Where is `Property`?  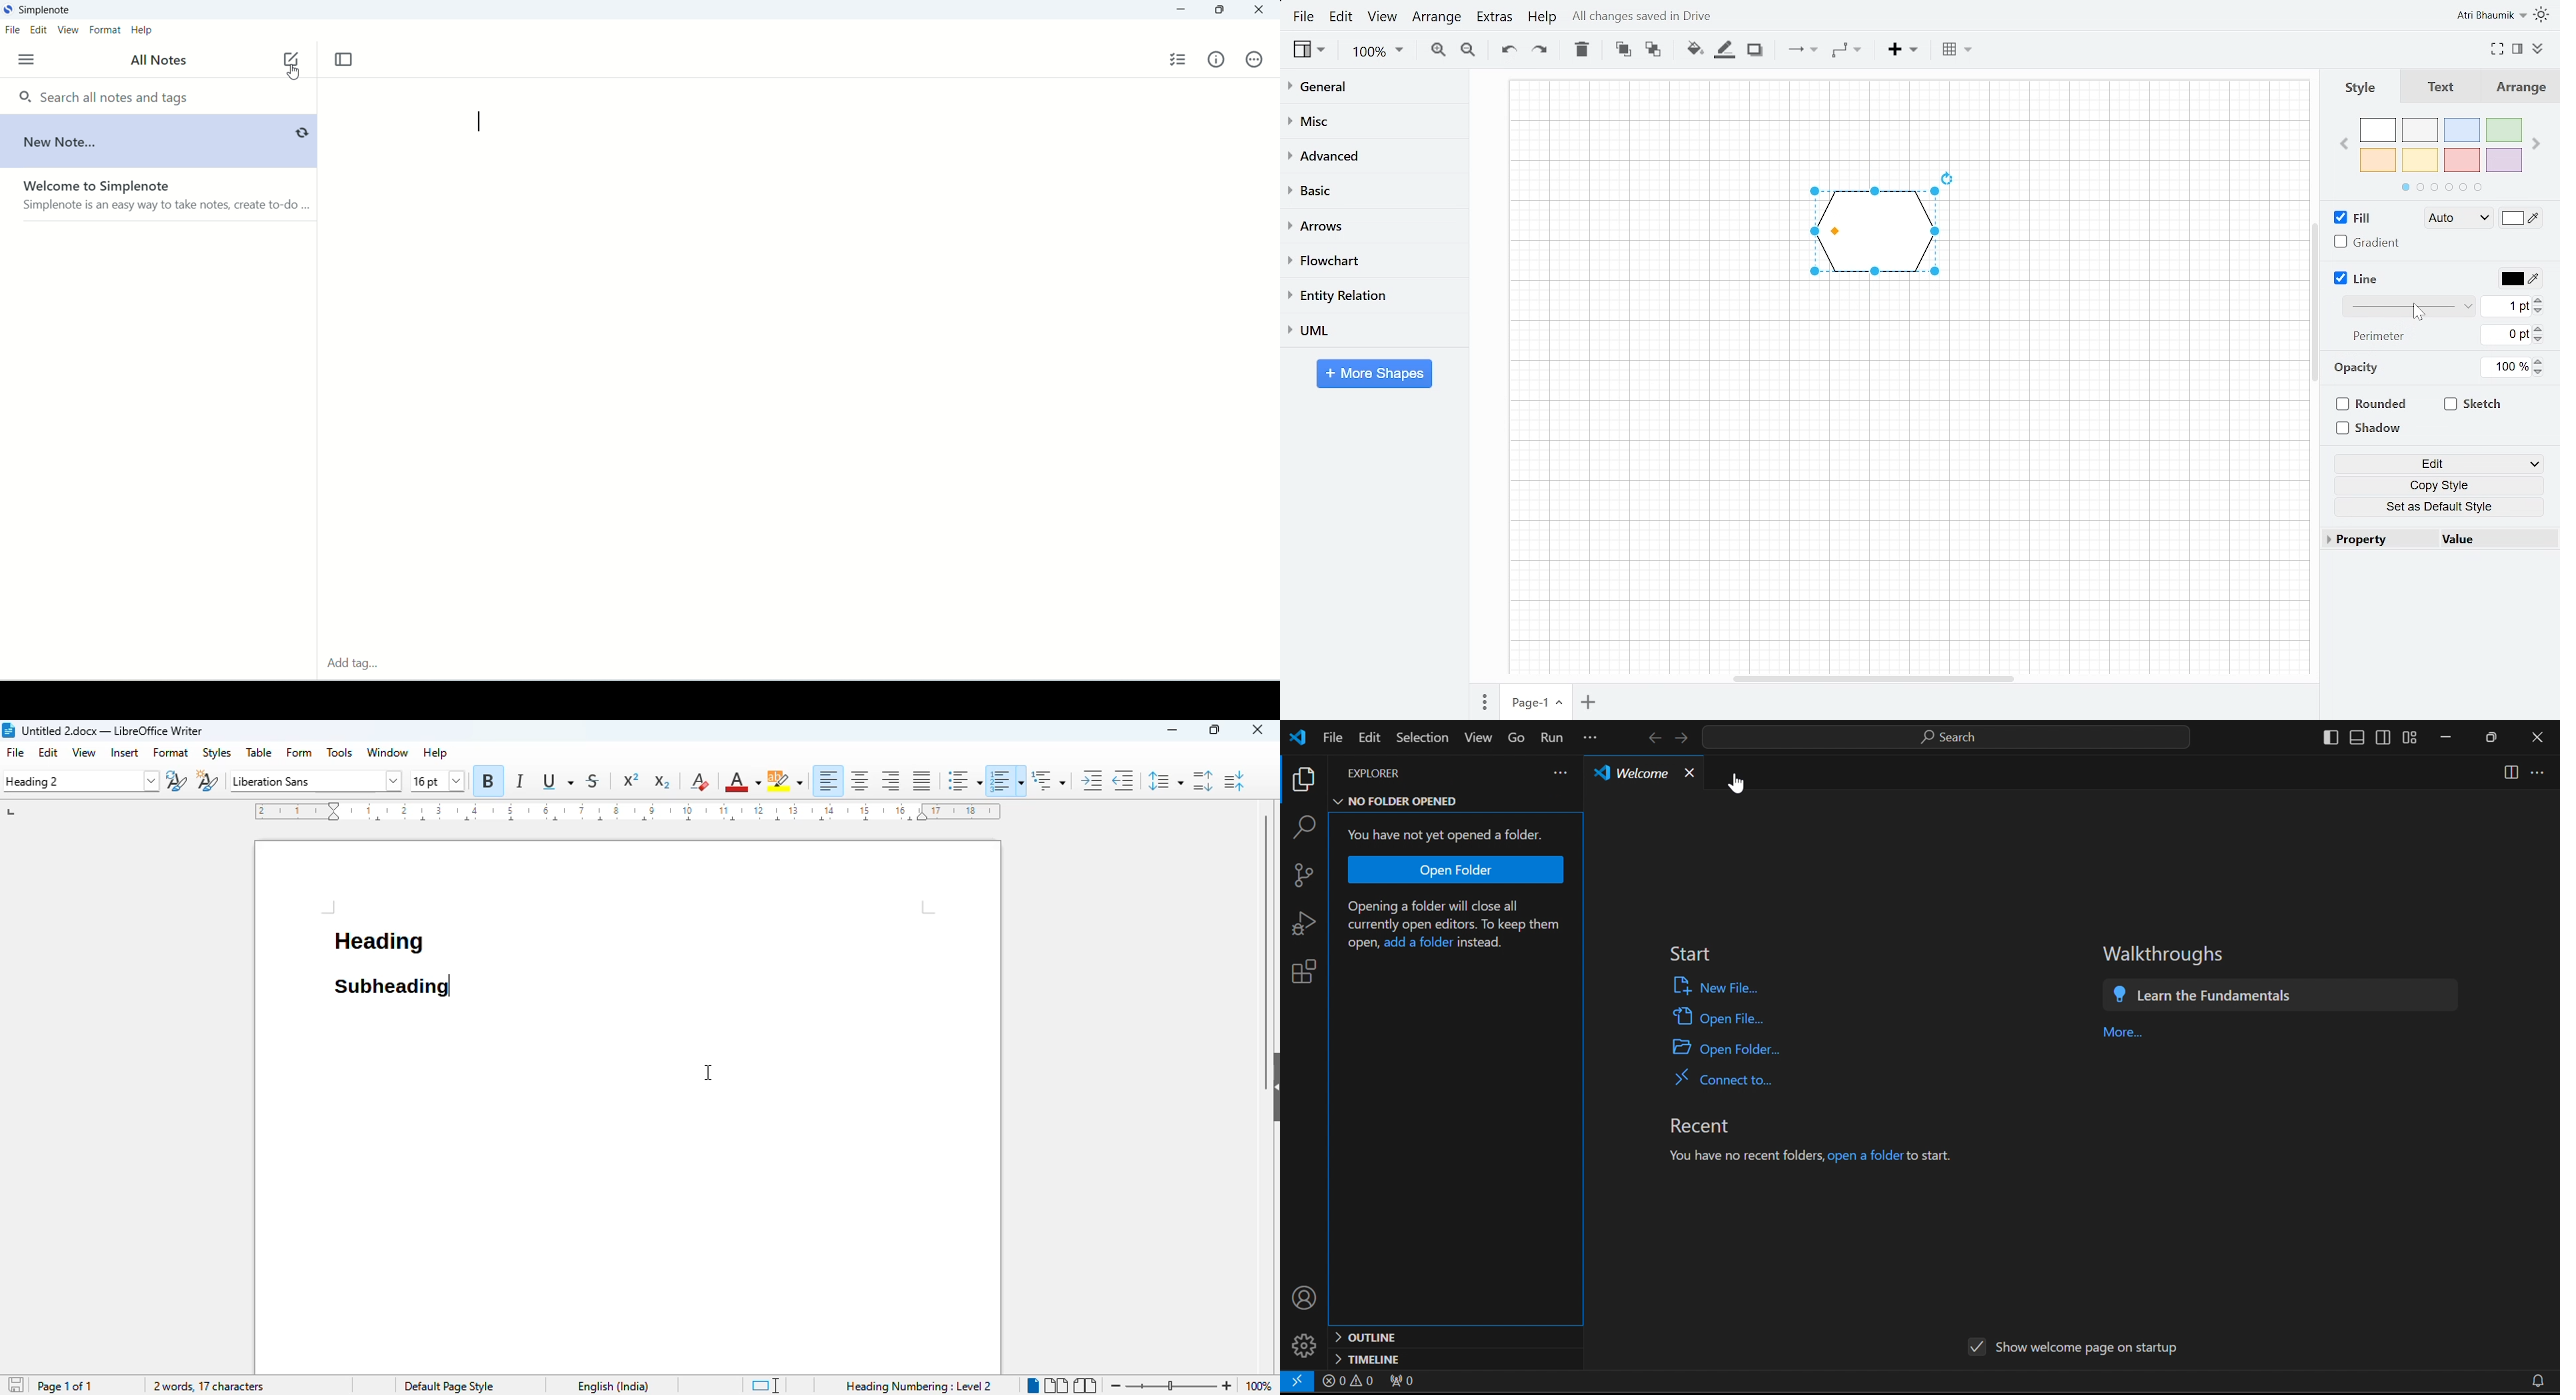
Property is located at coordinates (2381, 538).